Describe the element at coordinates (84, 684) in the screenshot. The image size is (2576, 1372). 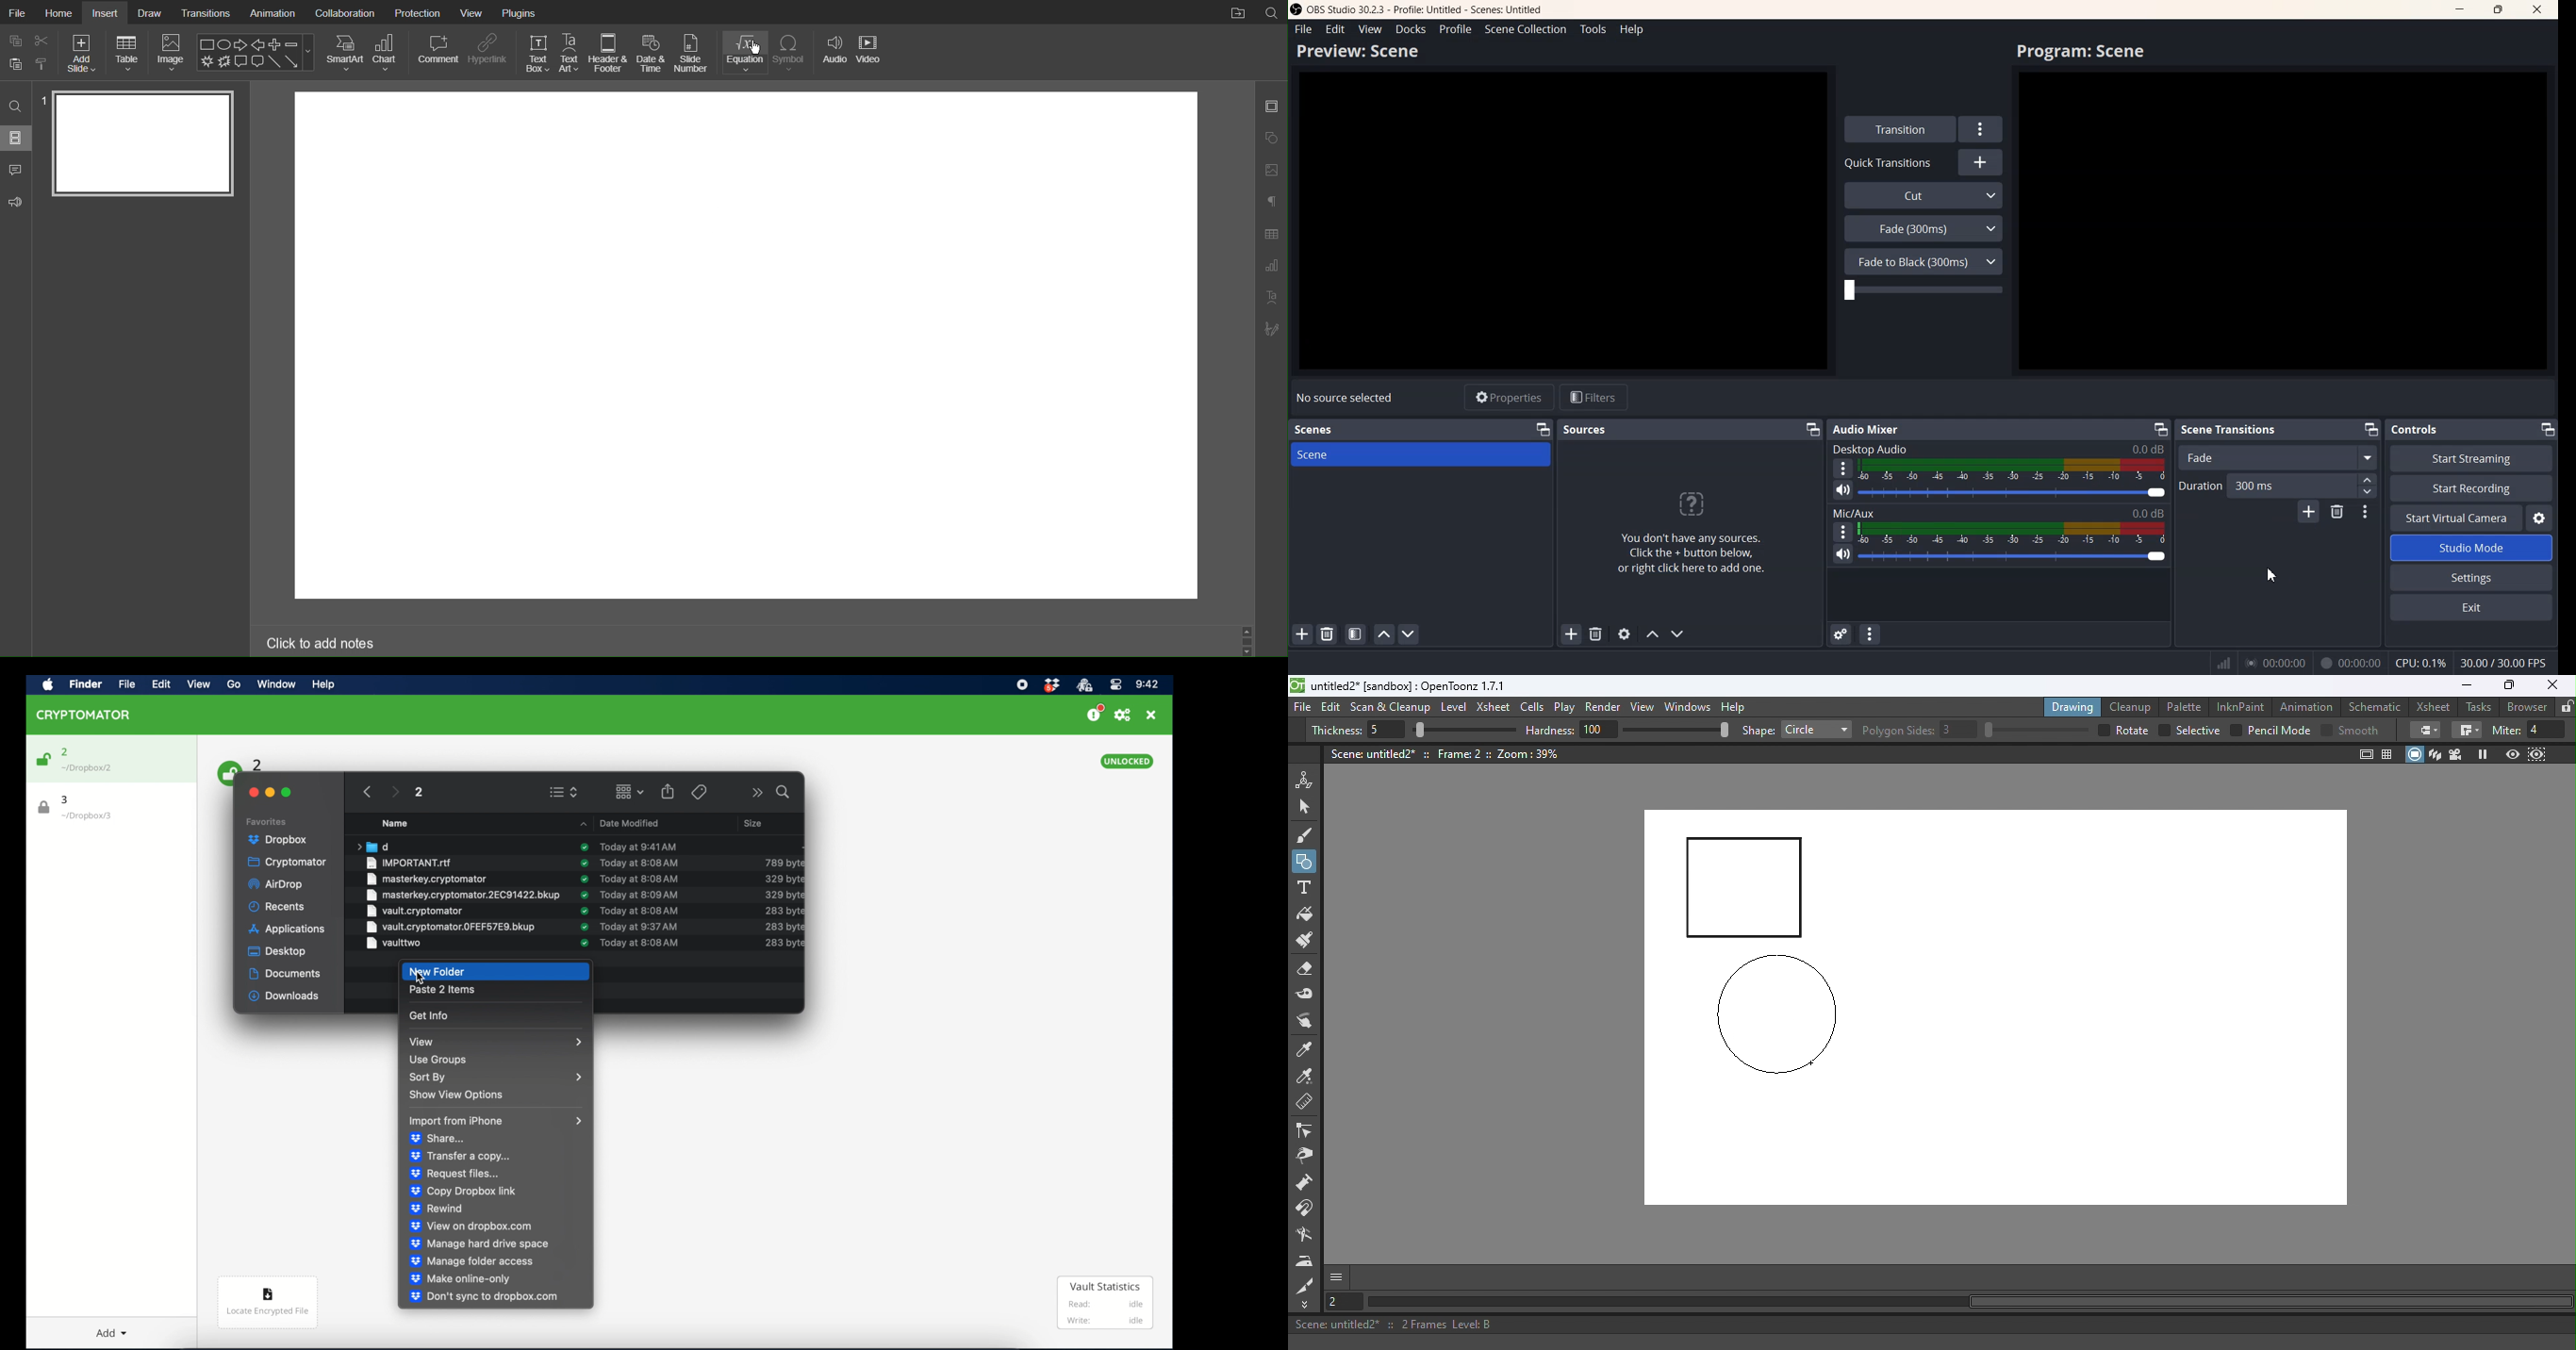
I see `finder` at that location.